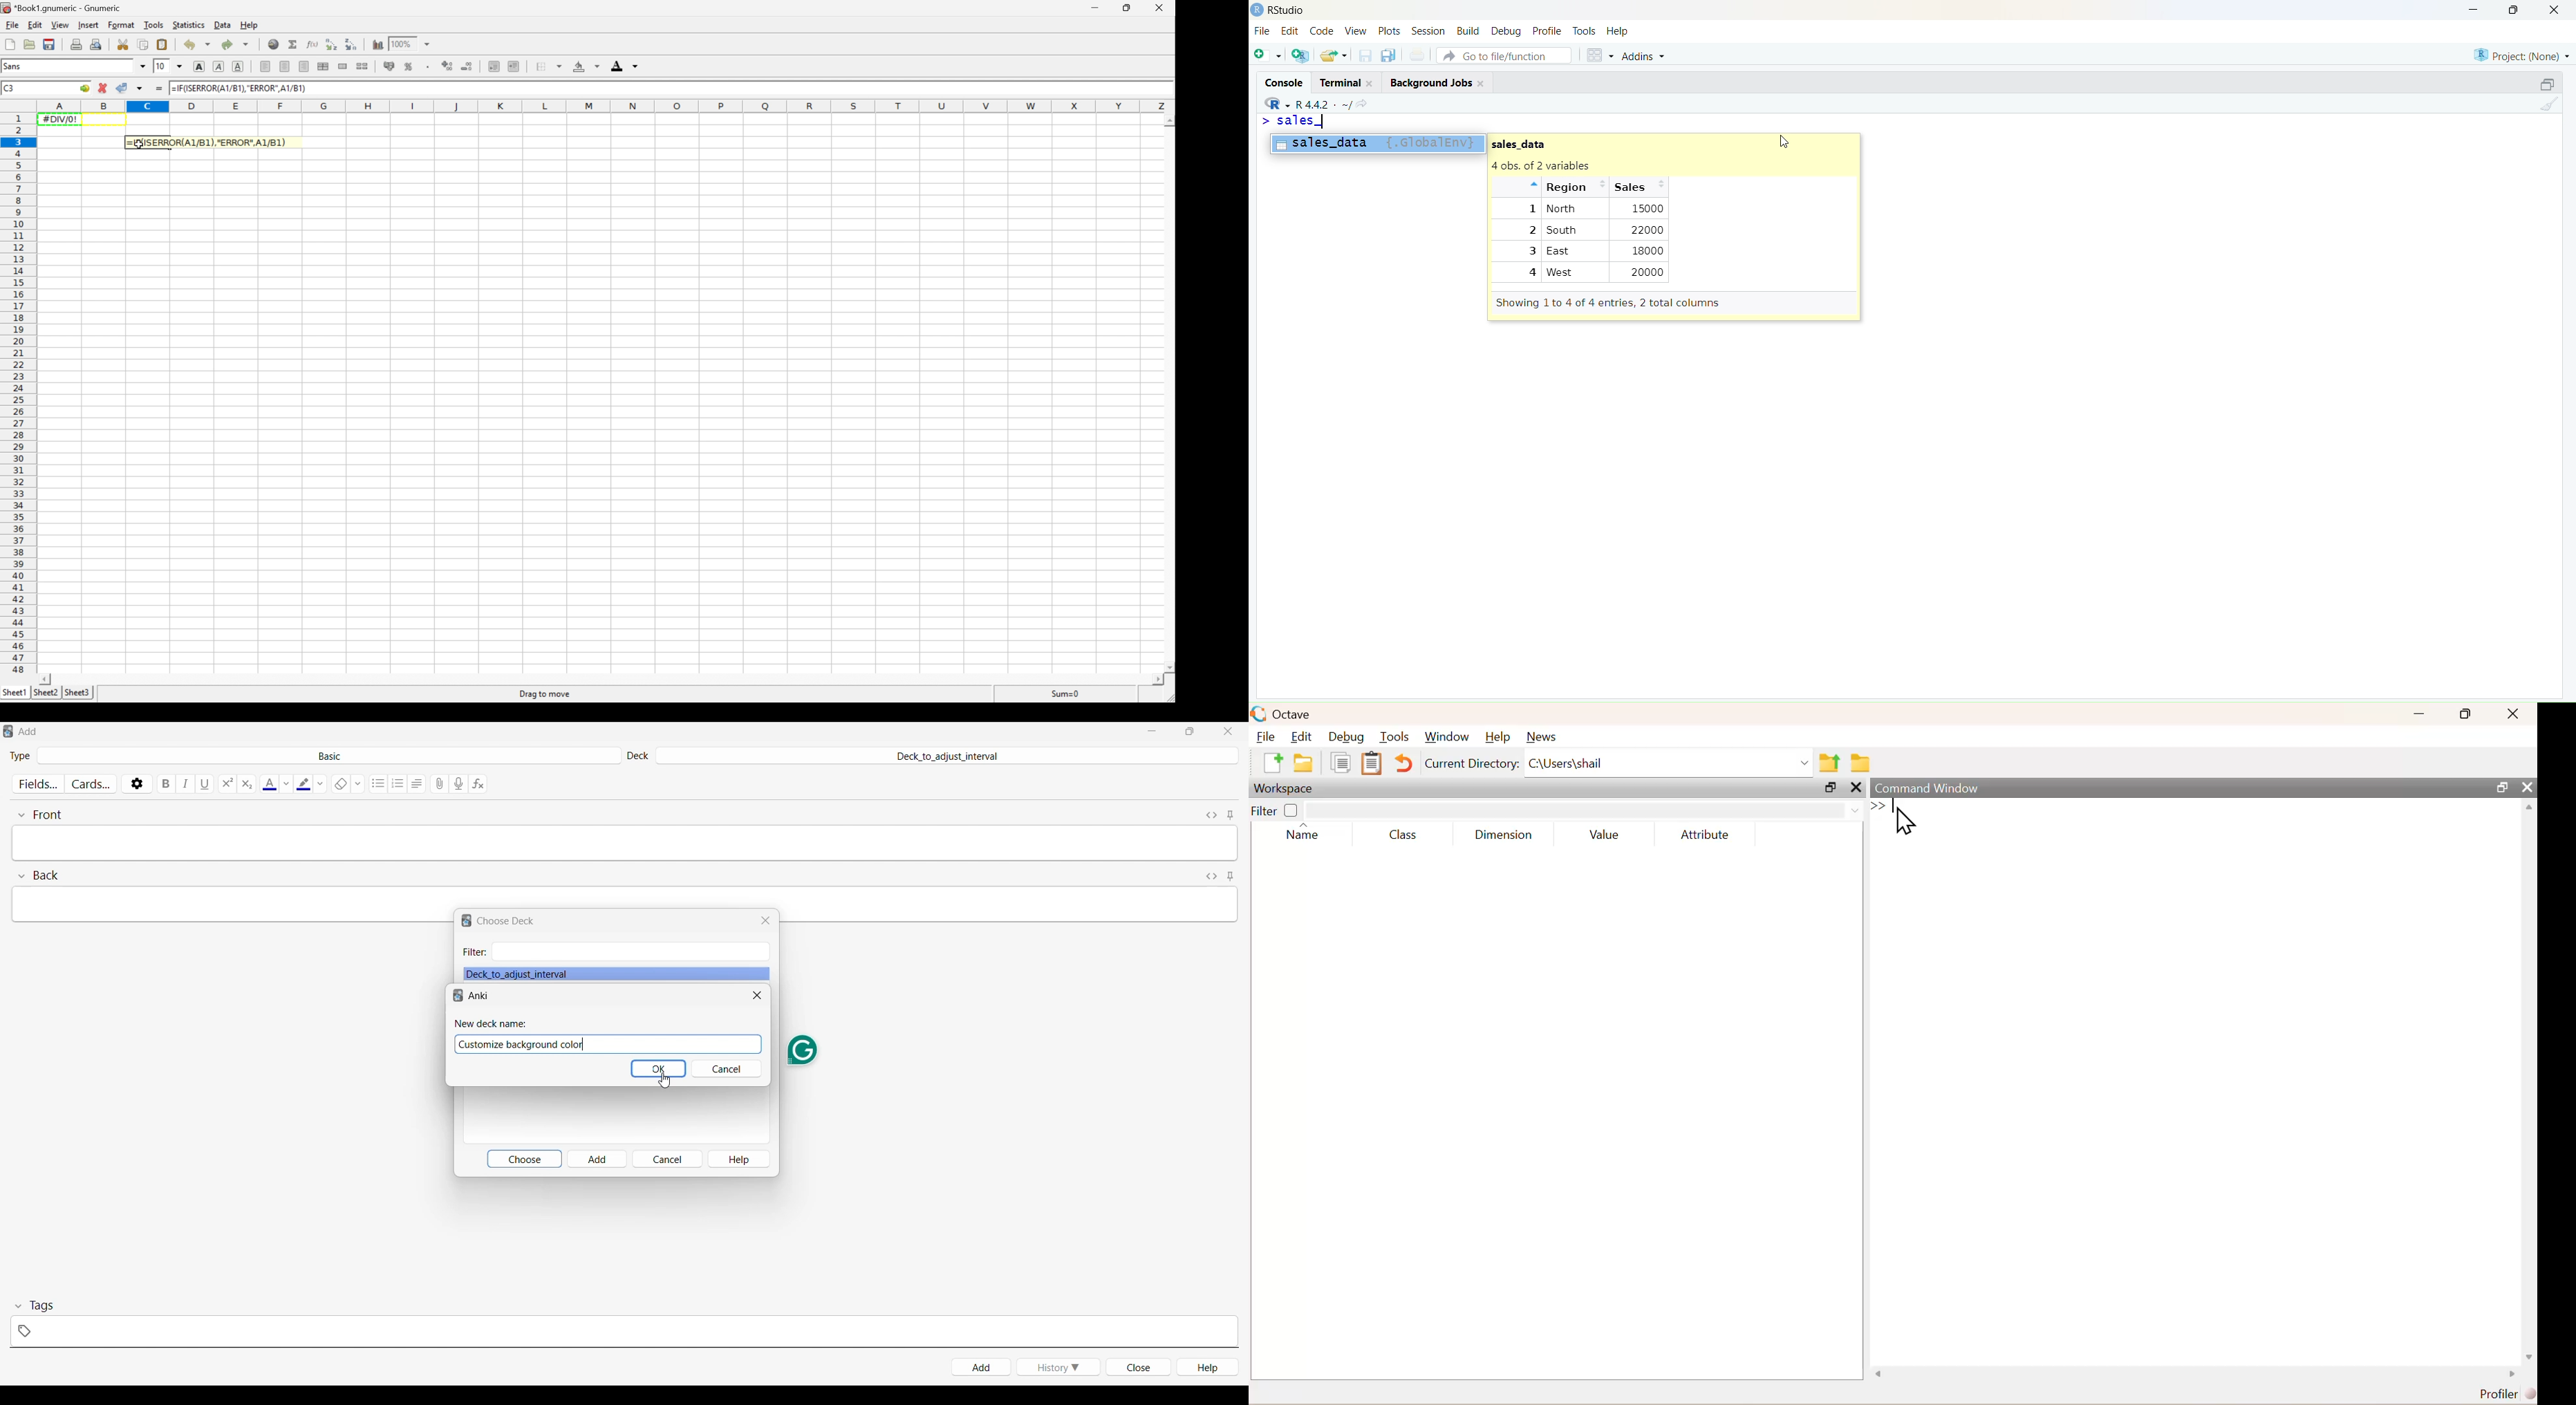  What do you see at coordinates (1612, 303) in the screenshot?
I see `Showing 1 to 4 of 4 entries, 2 total columns` at bounding box center [1612, 303].